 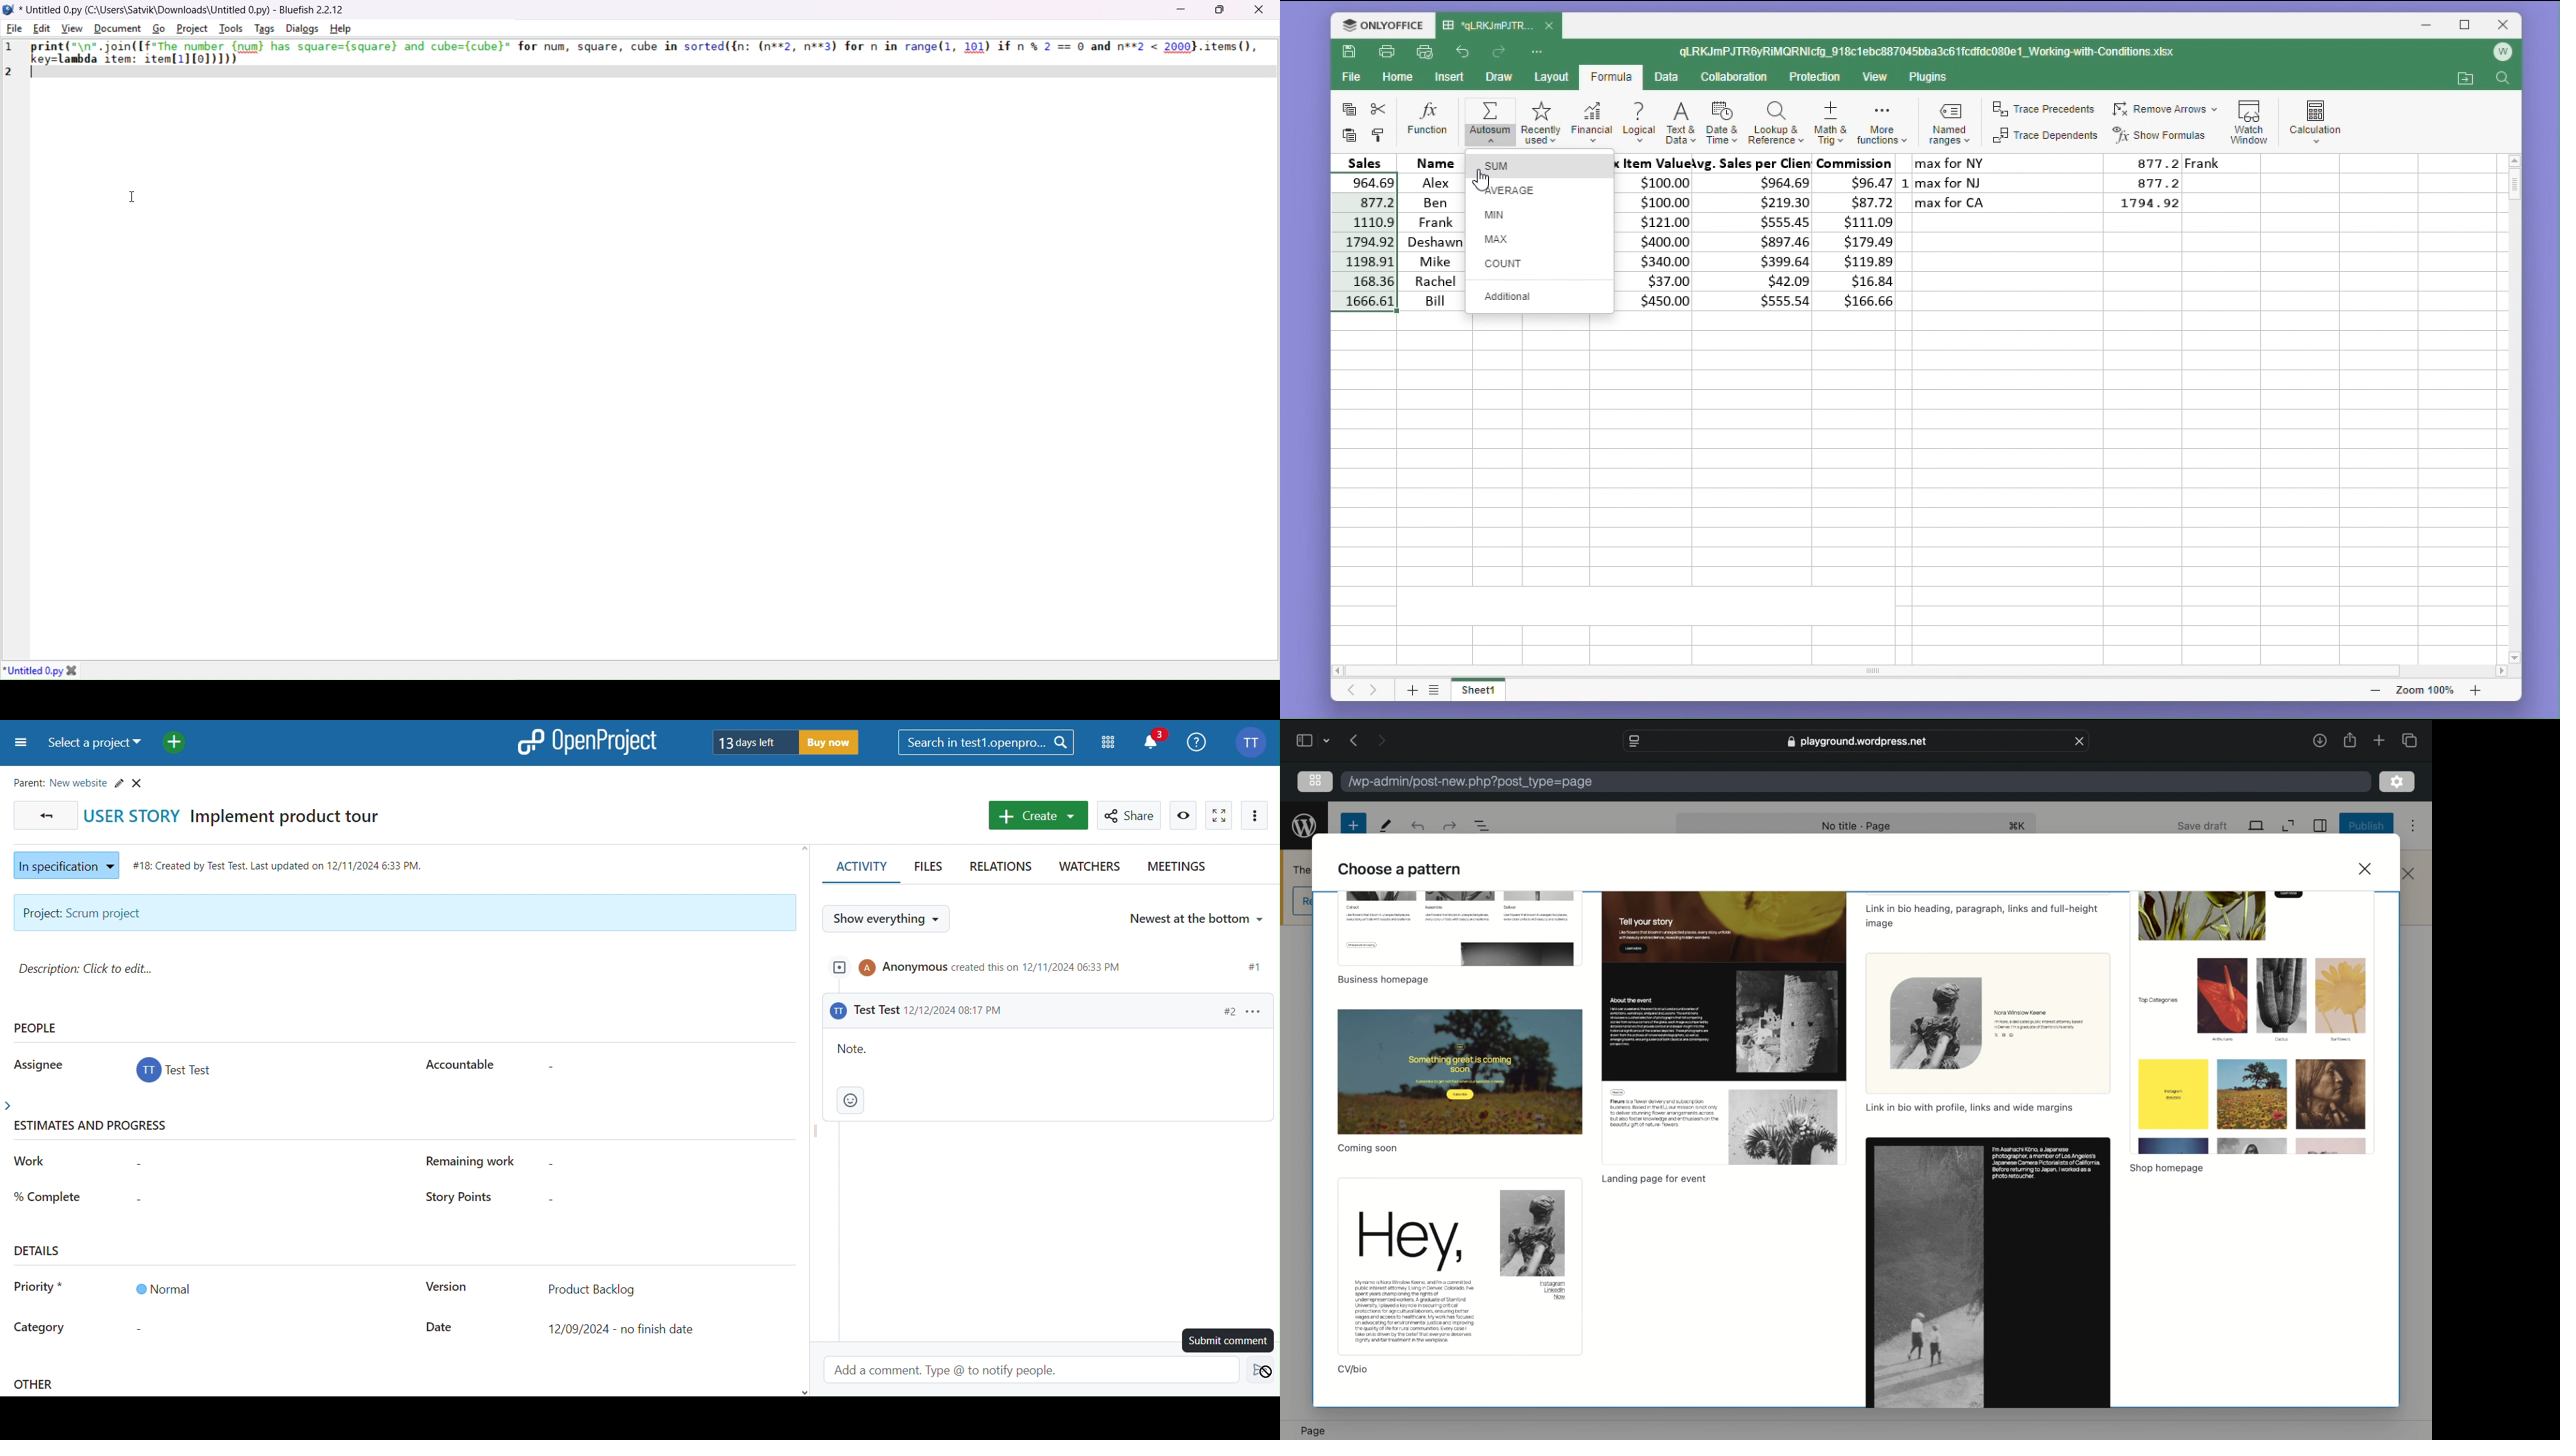 What do you see at coordinates (1452, 77) in the screenshot?
I see `insert` at bounding box center [1452, 77].